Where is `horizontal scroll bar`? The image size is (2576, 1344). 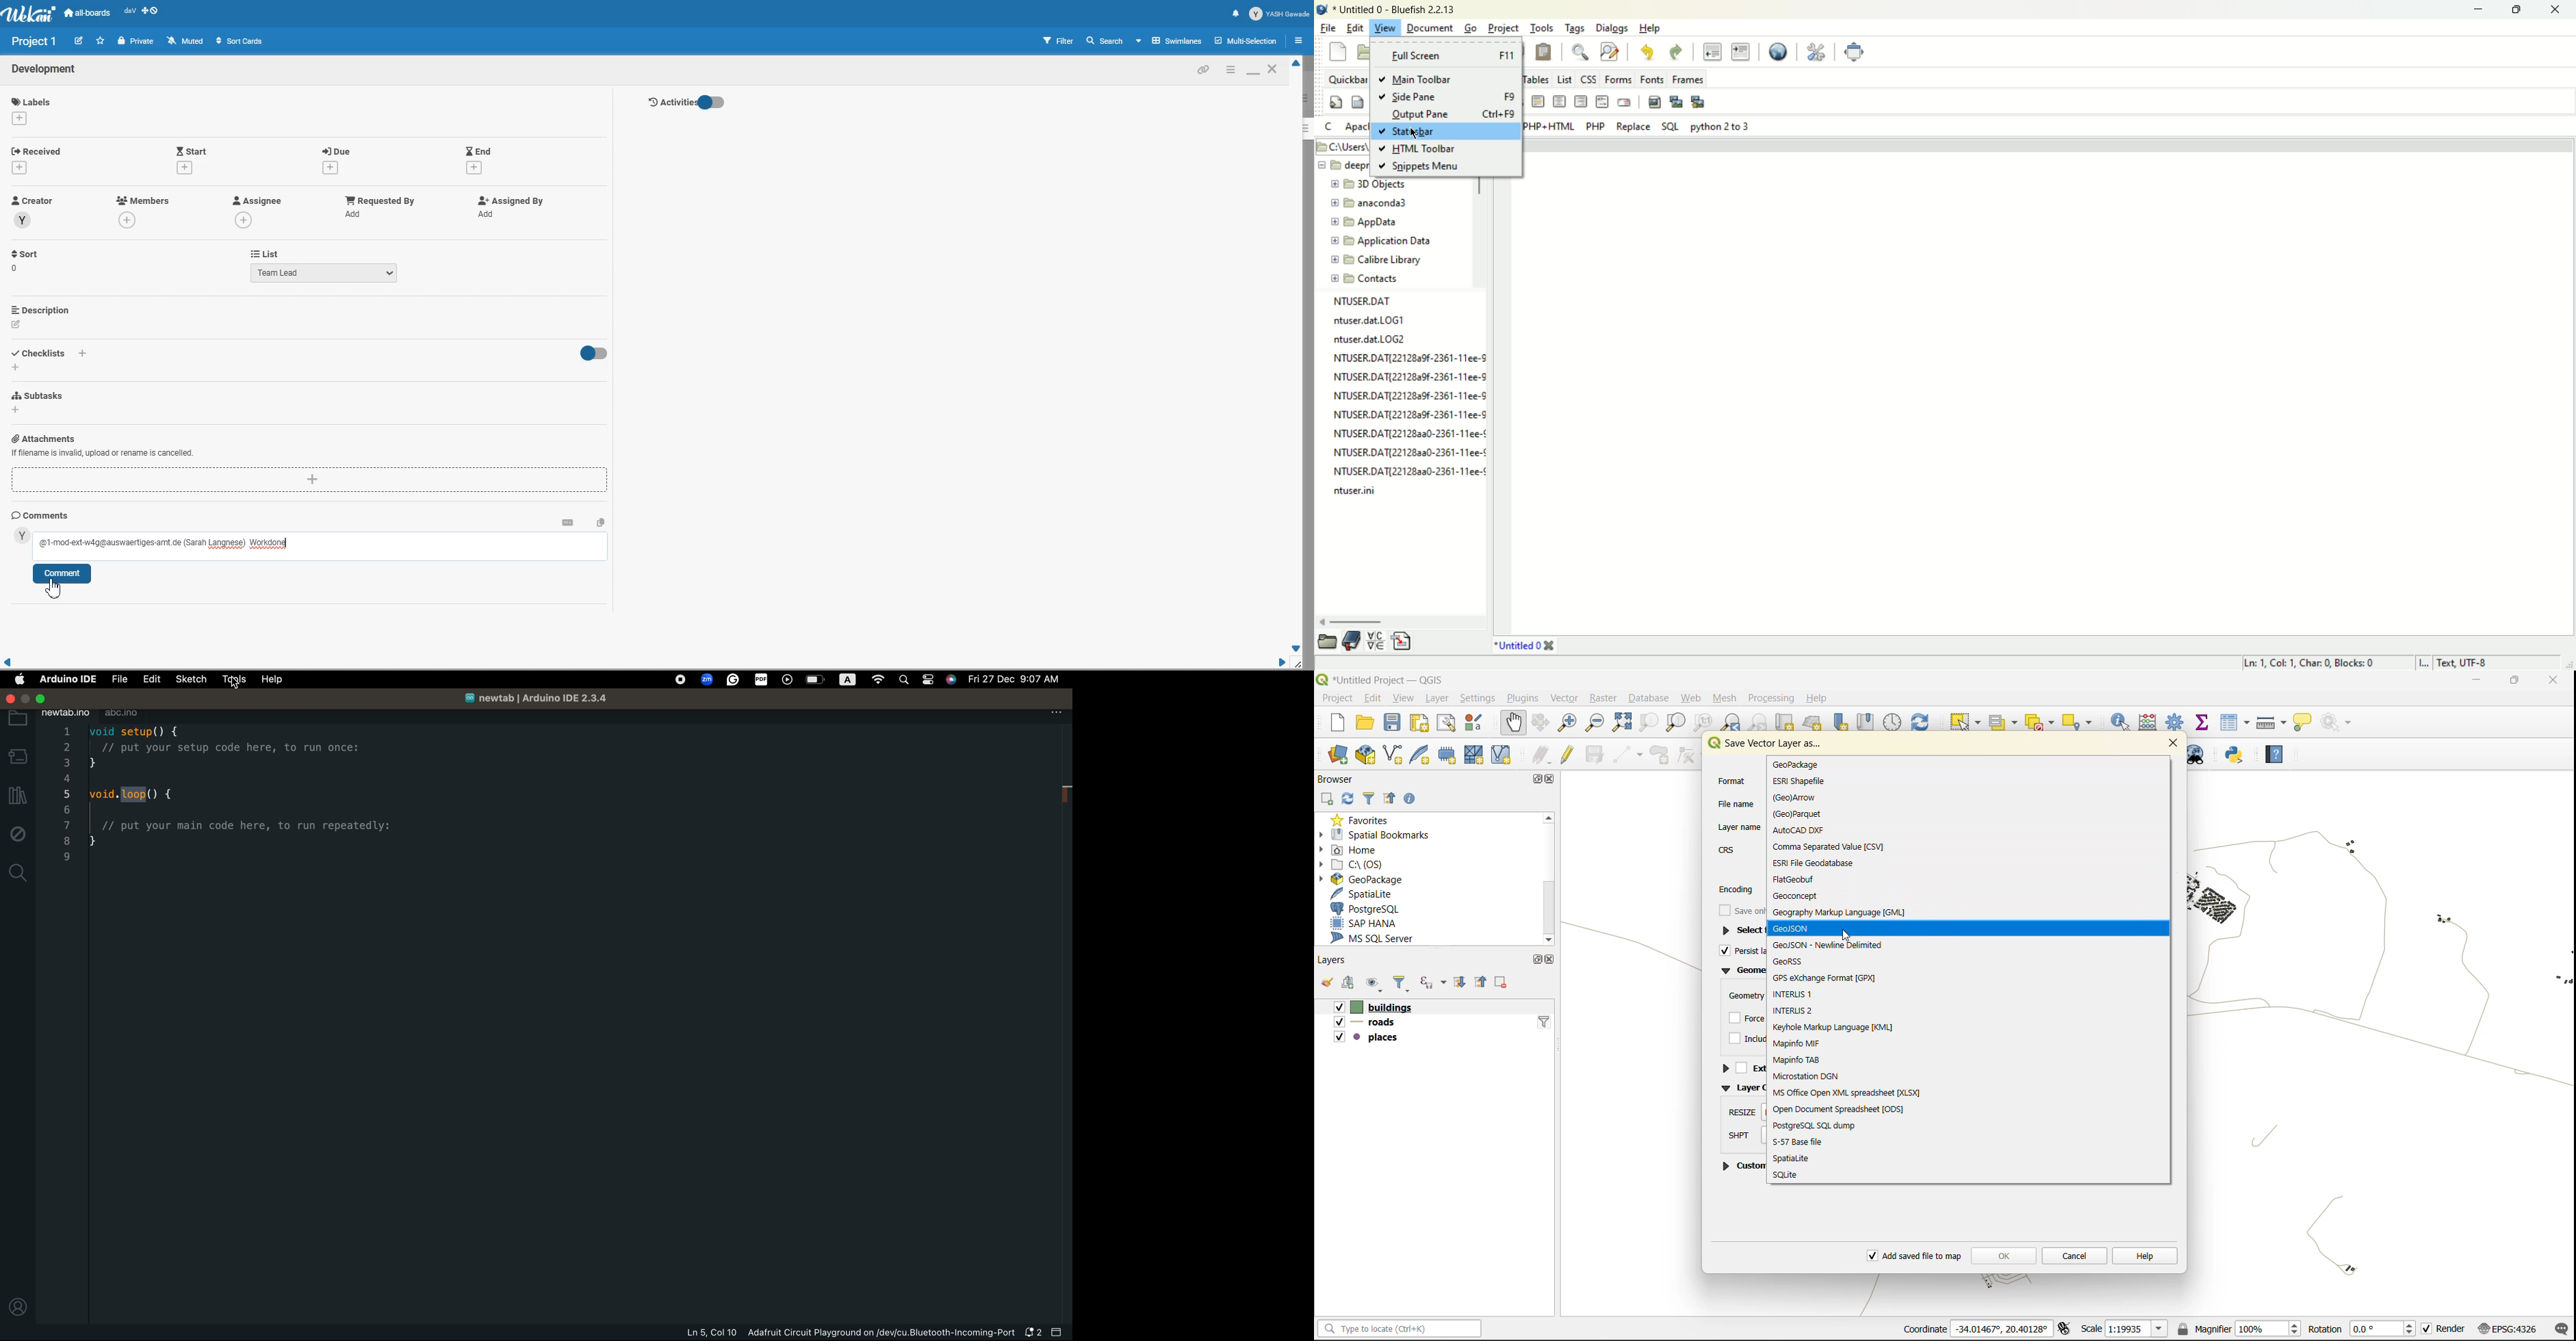 horizontal scroll bar is located at coordinates (1354, 621).